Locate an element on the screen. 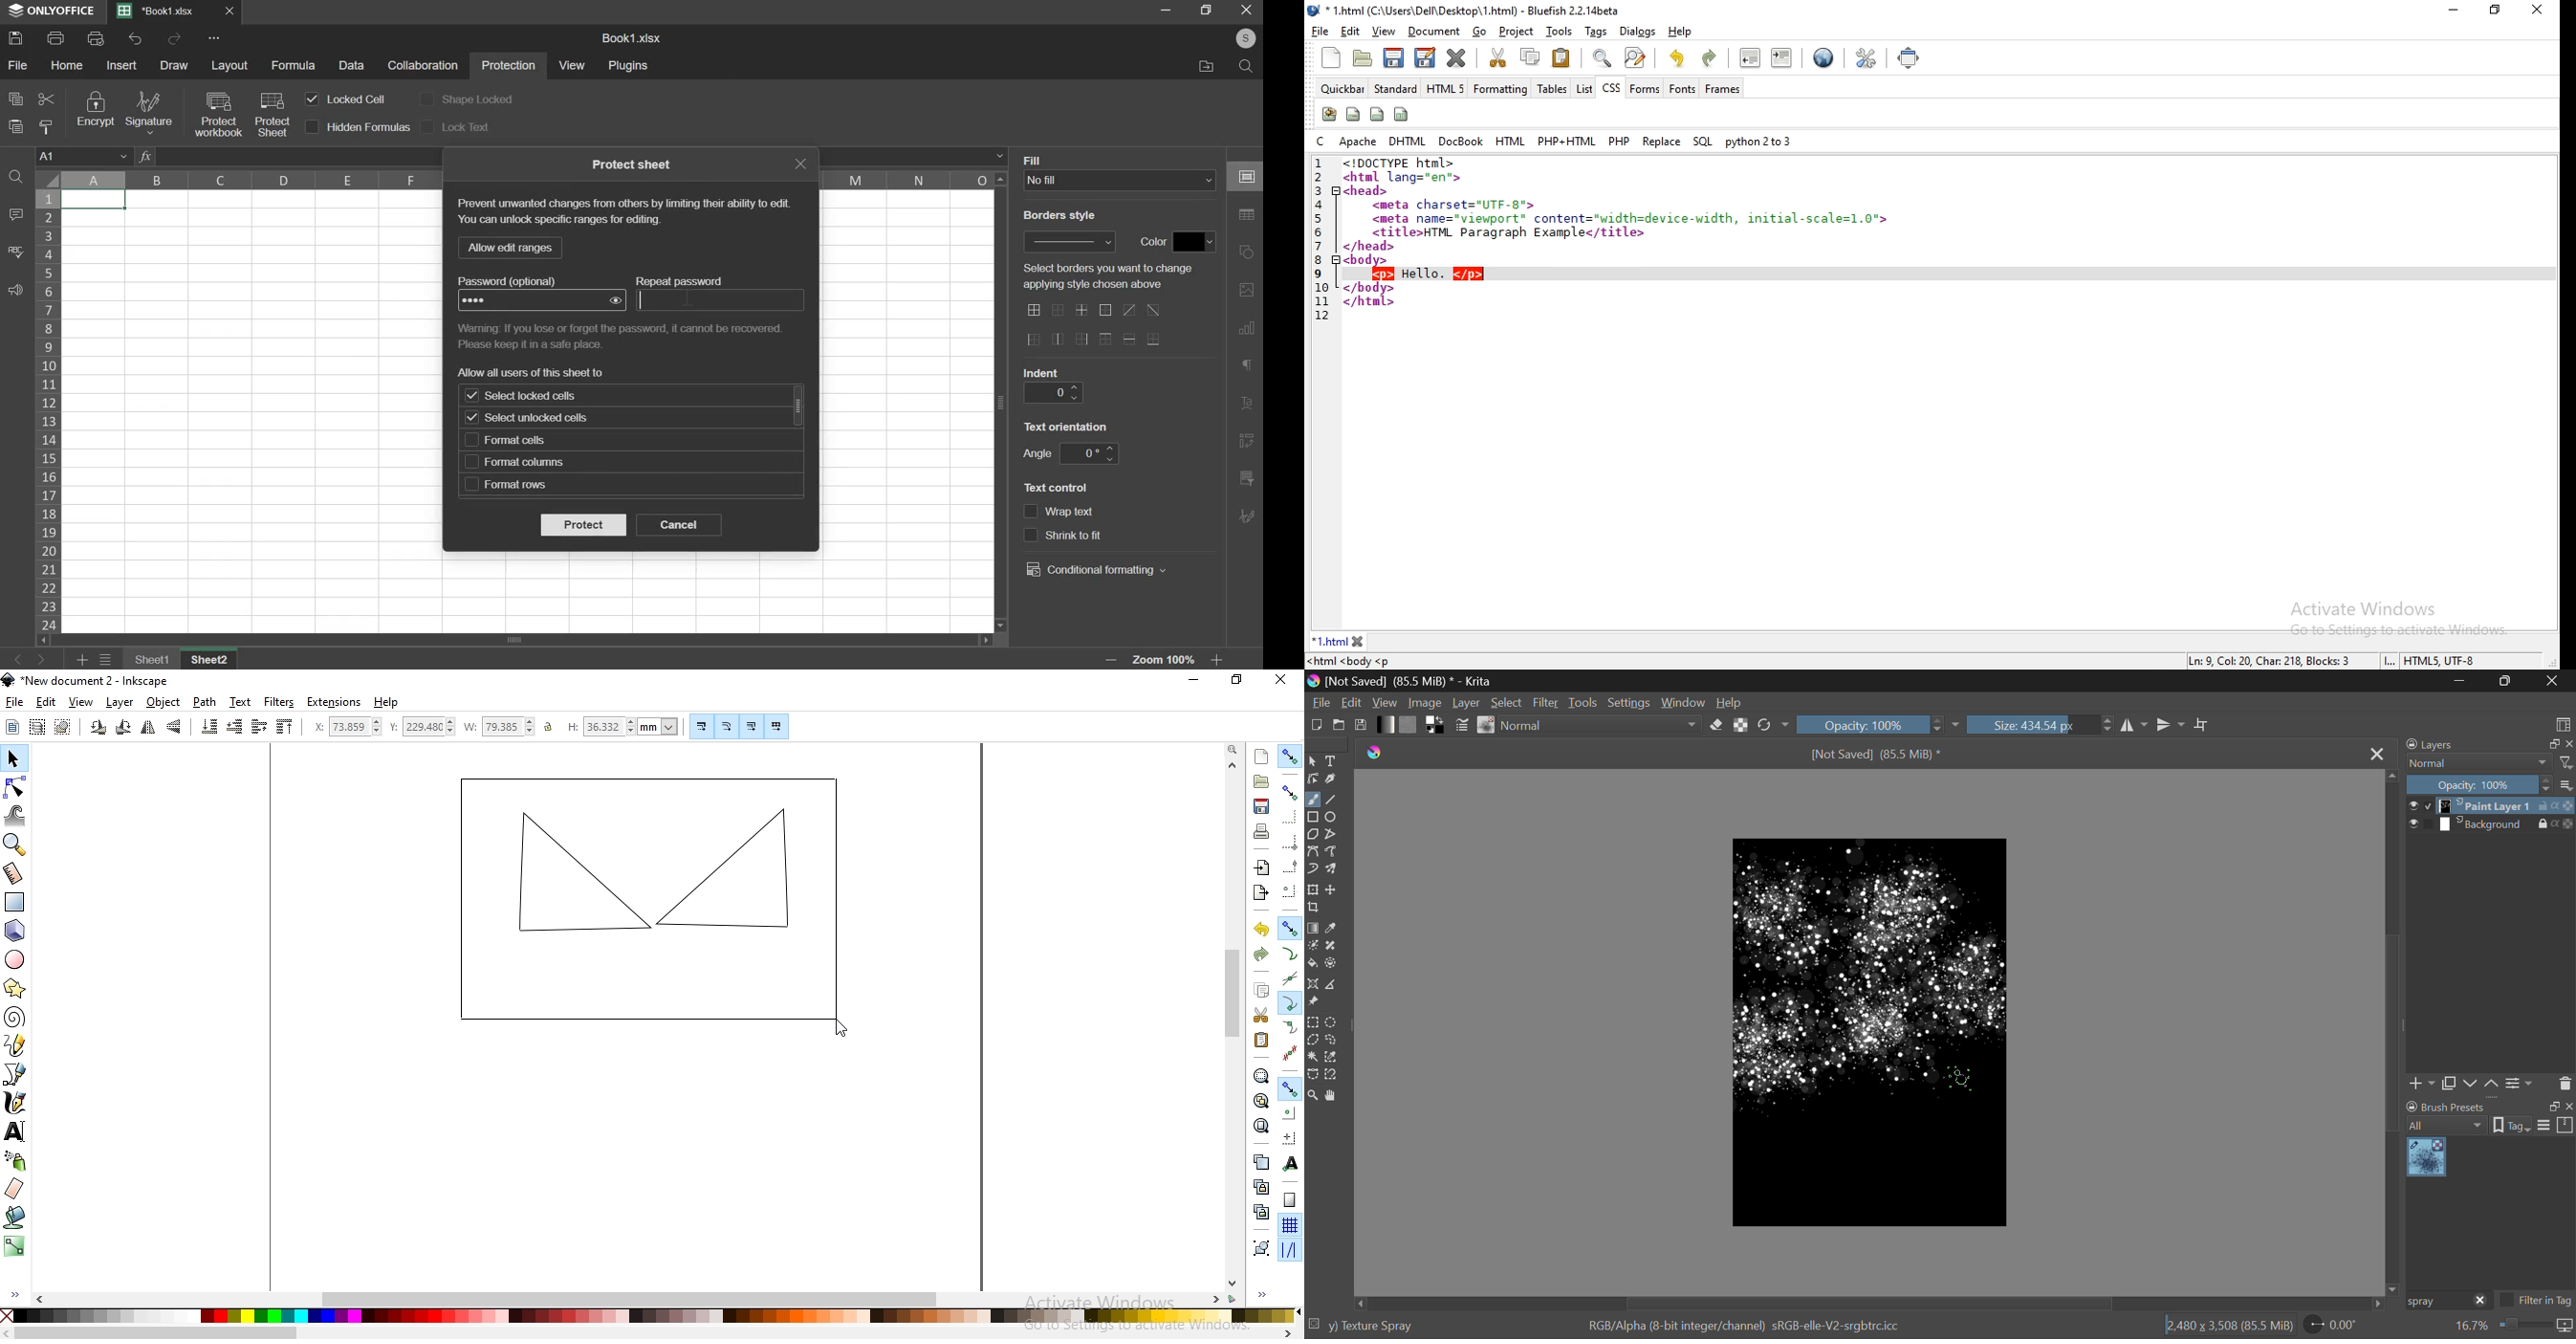  checkbox is located at coordinates (429, 126).